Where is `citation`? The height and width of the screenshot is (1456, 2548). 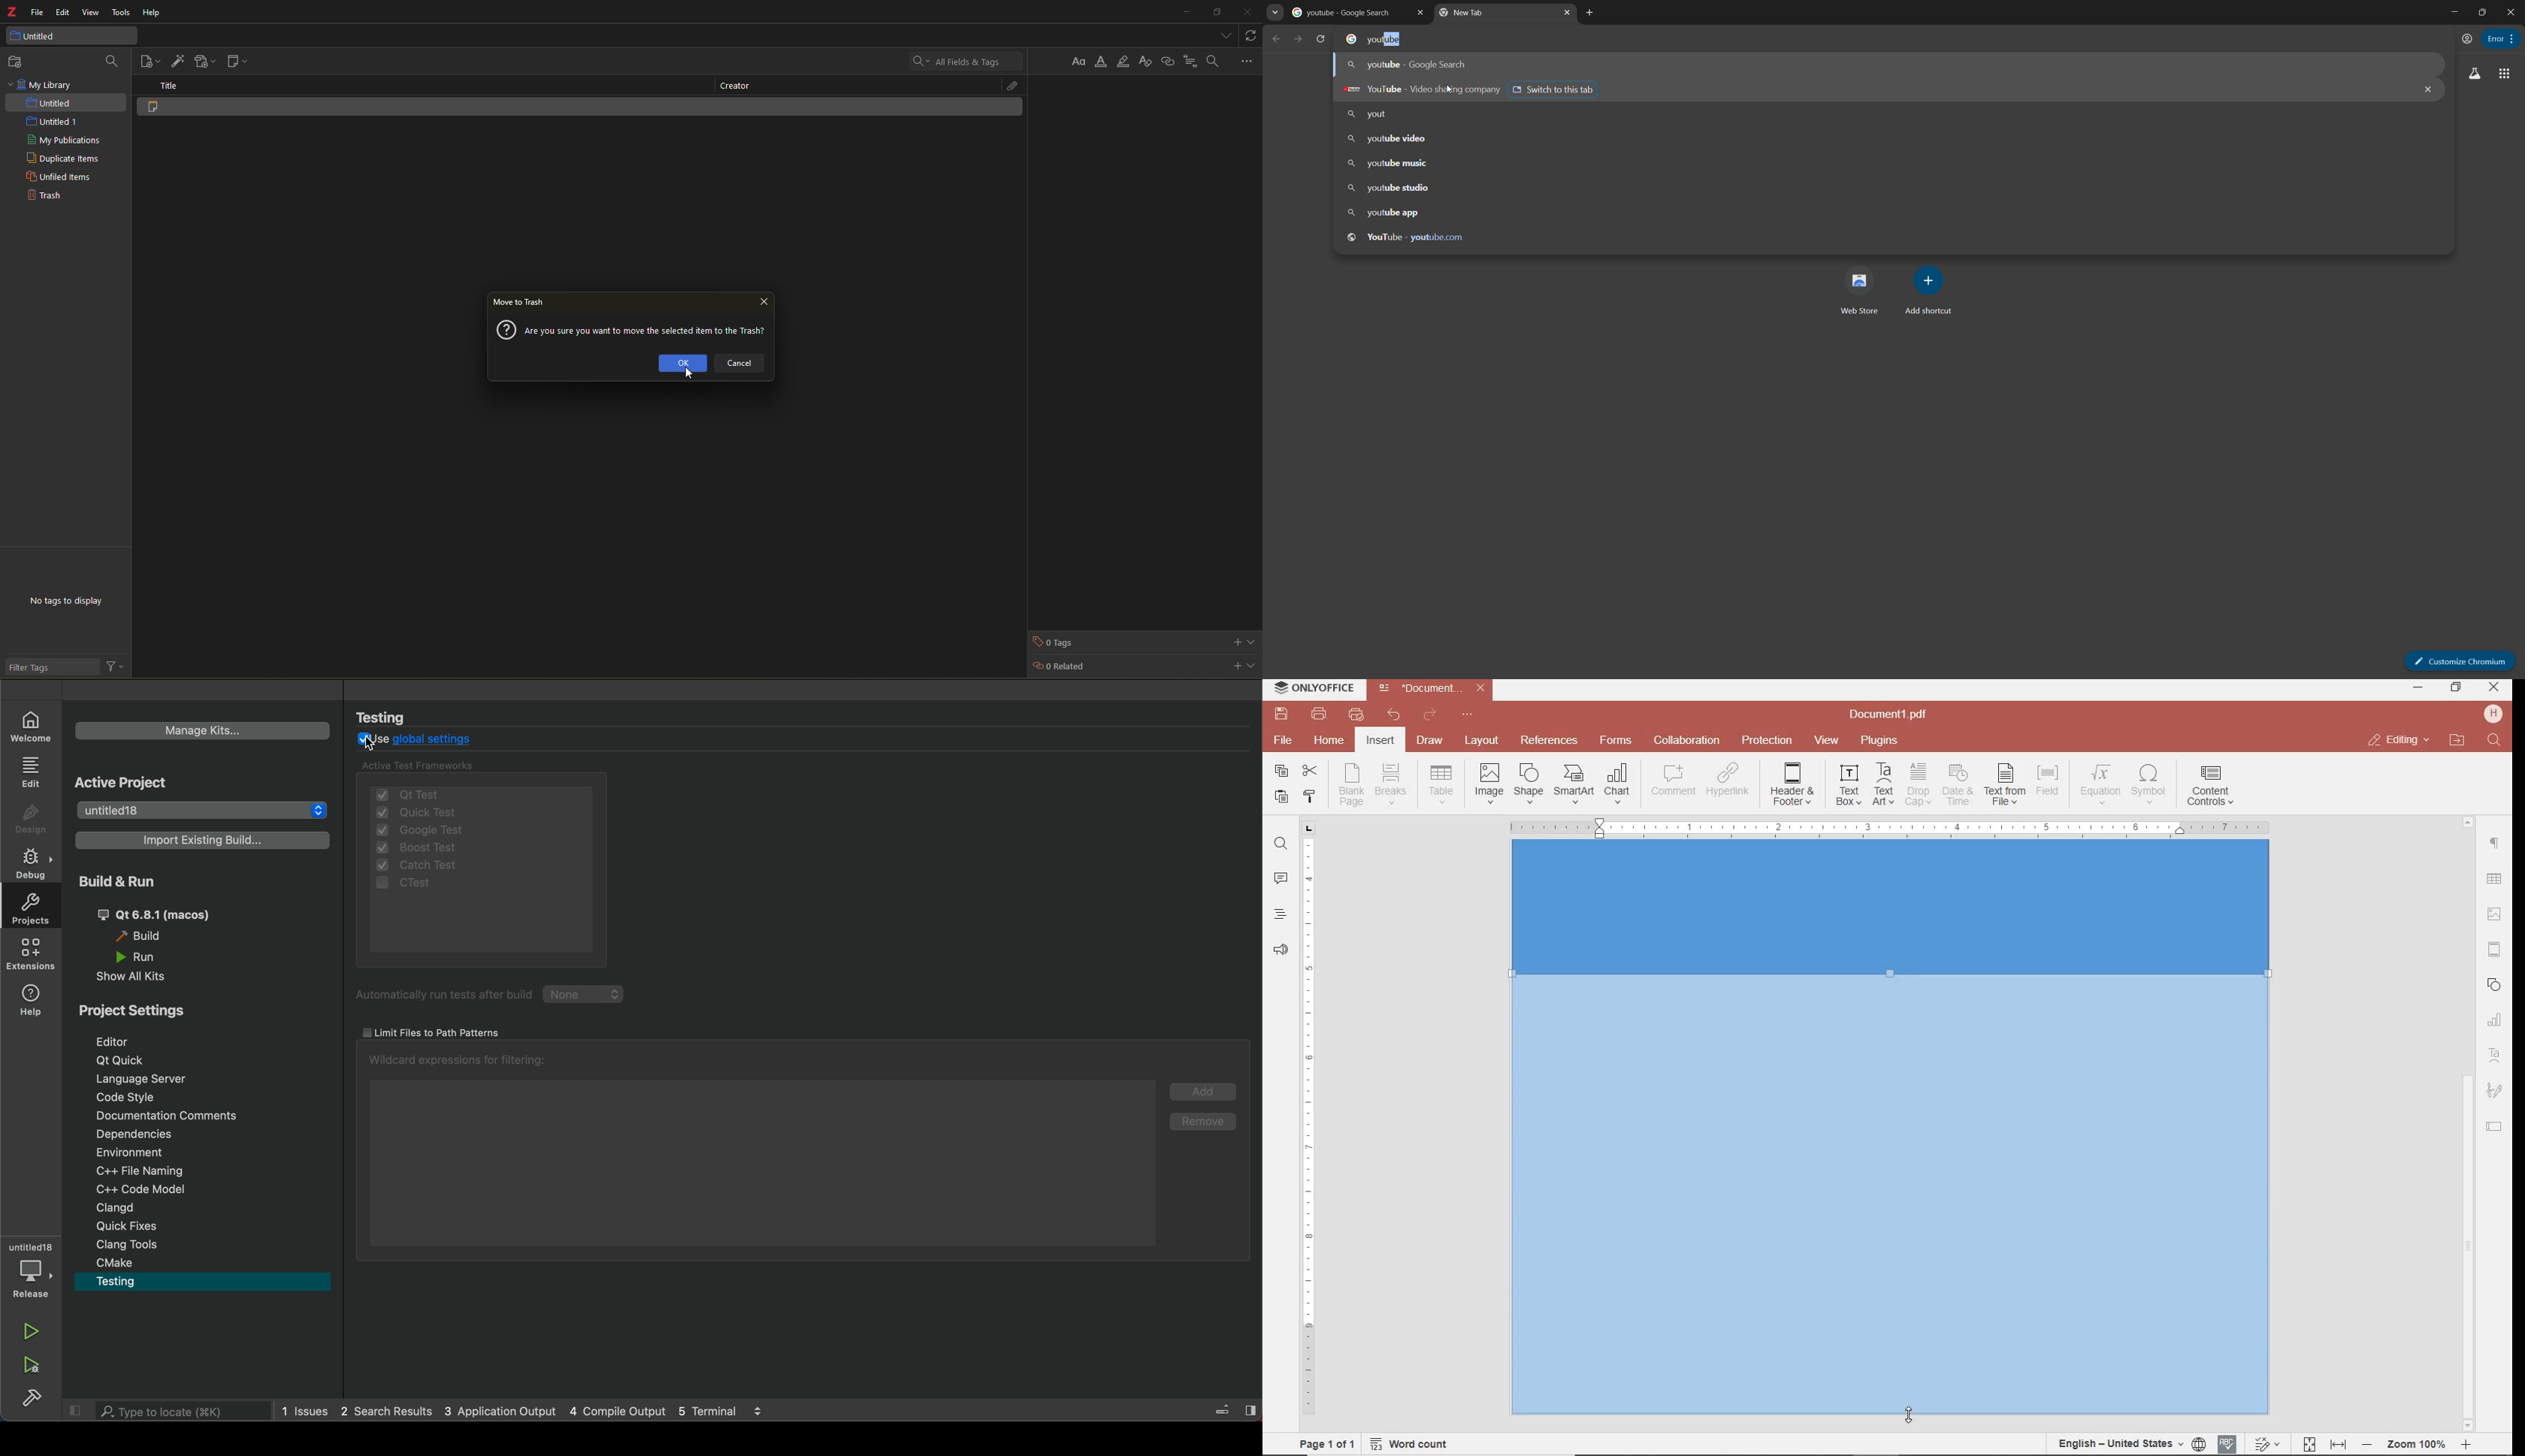
citation is located at coordinates (1190, 60).